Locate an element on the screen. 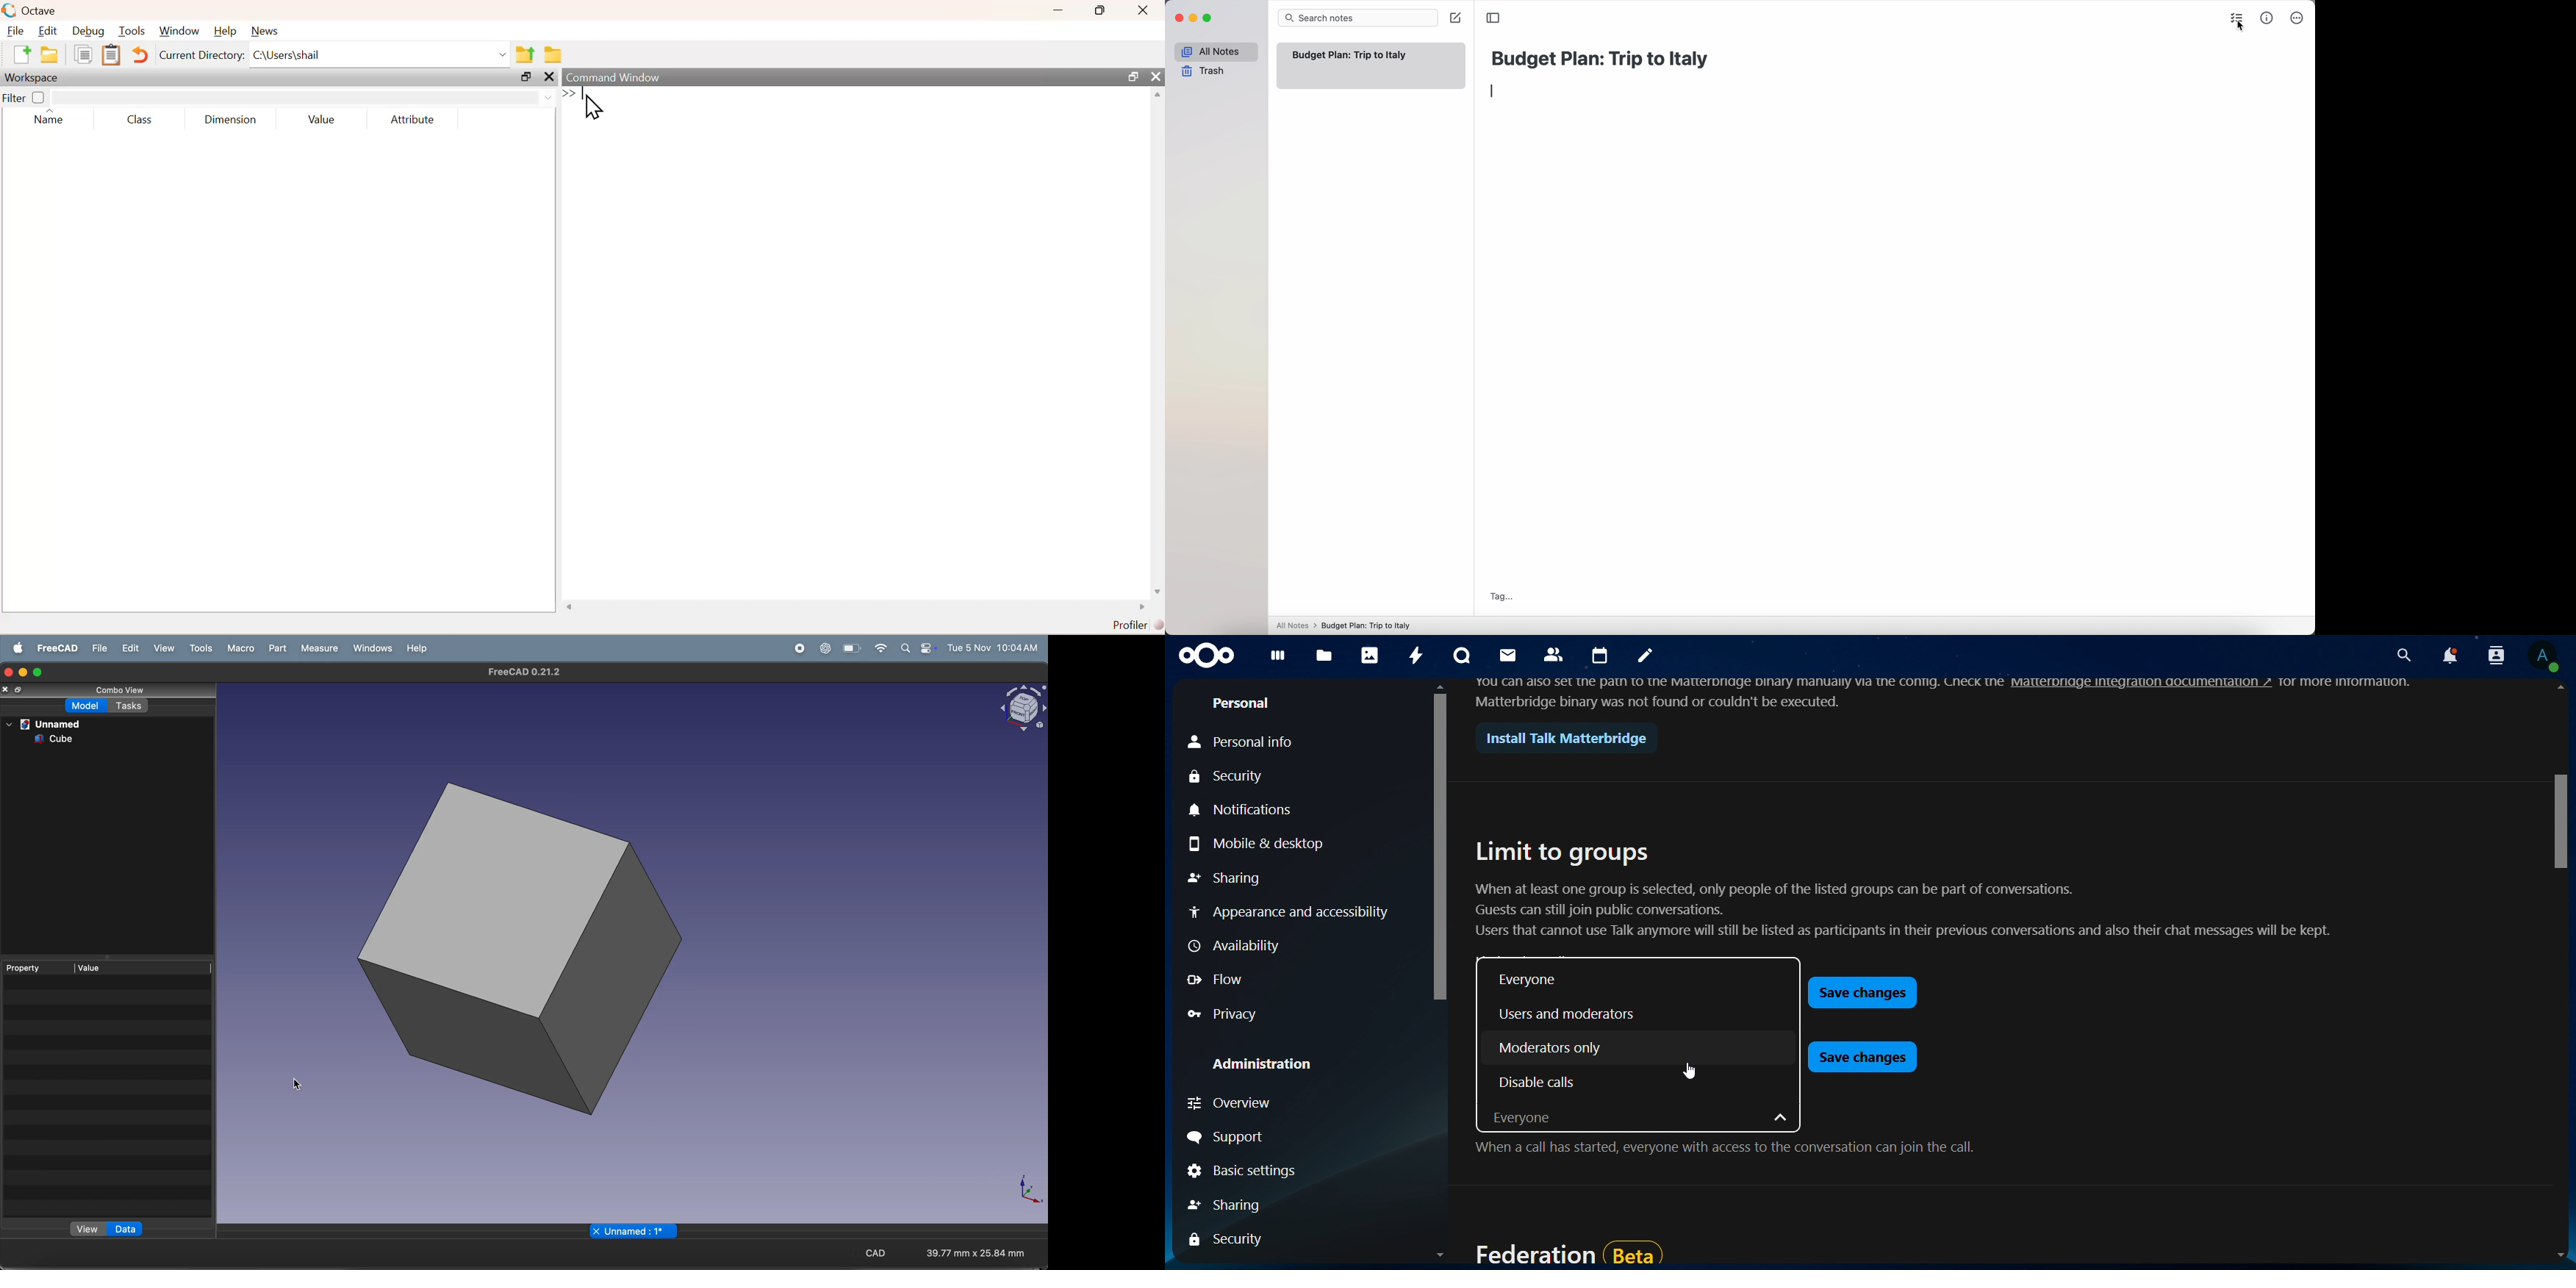 This screenshot has width=2576, height=1288. minimize is located at coordinates (1196, 18).